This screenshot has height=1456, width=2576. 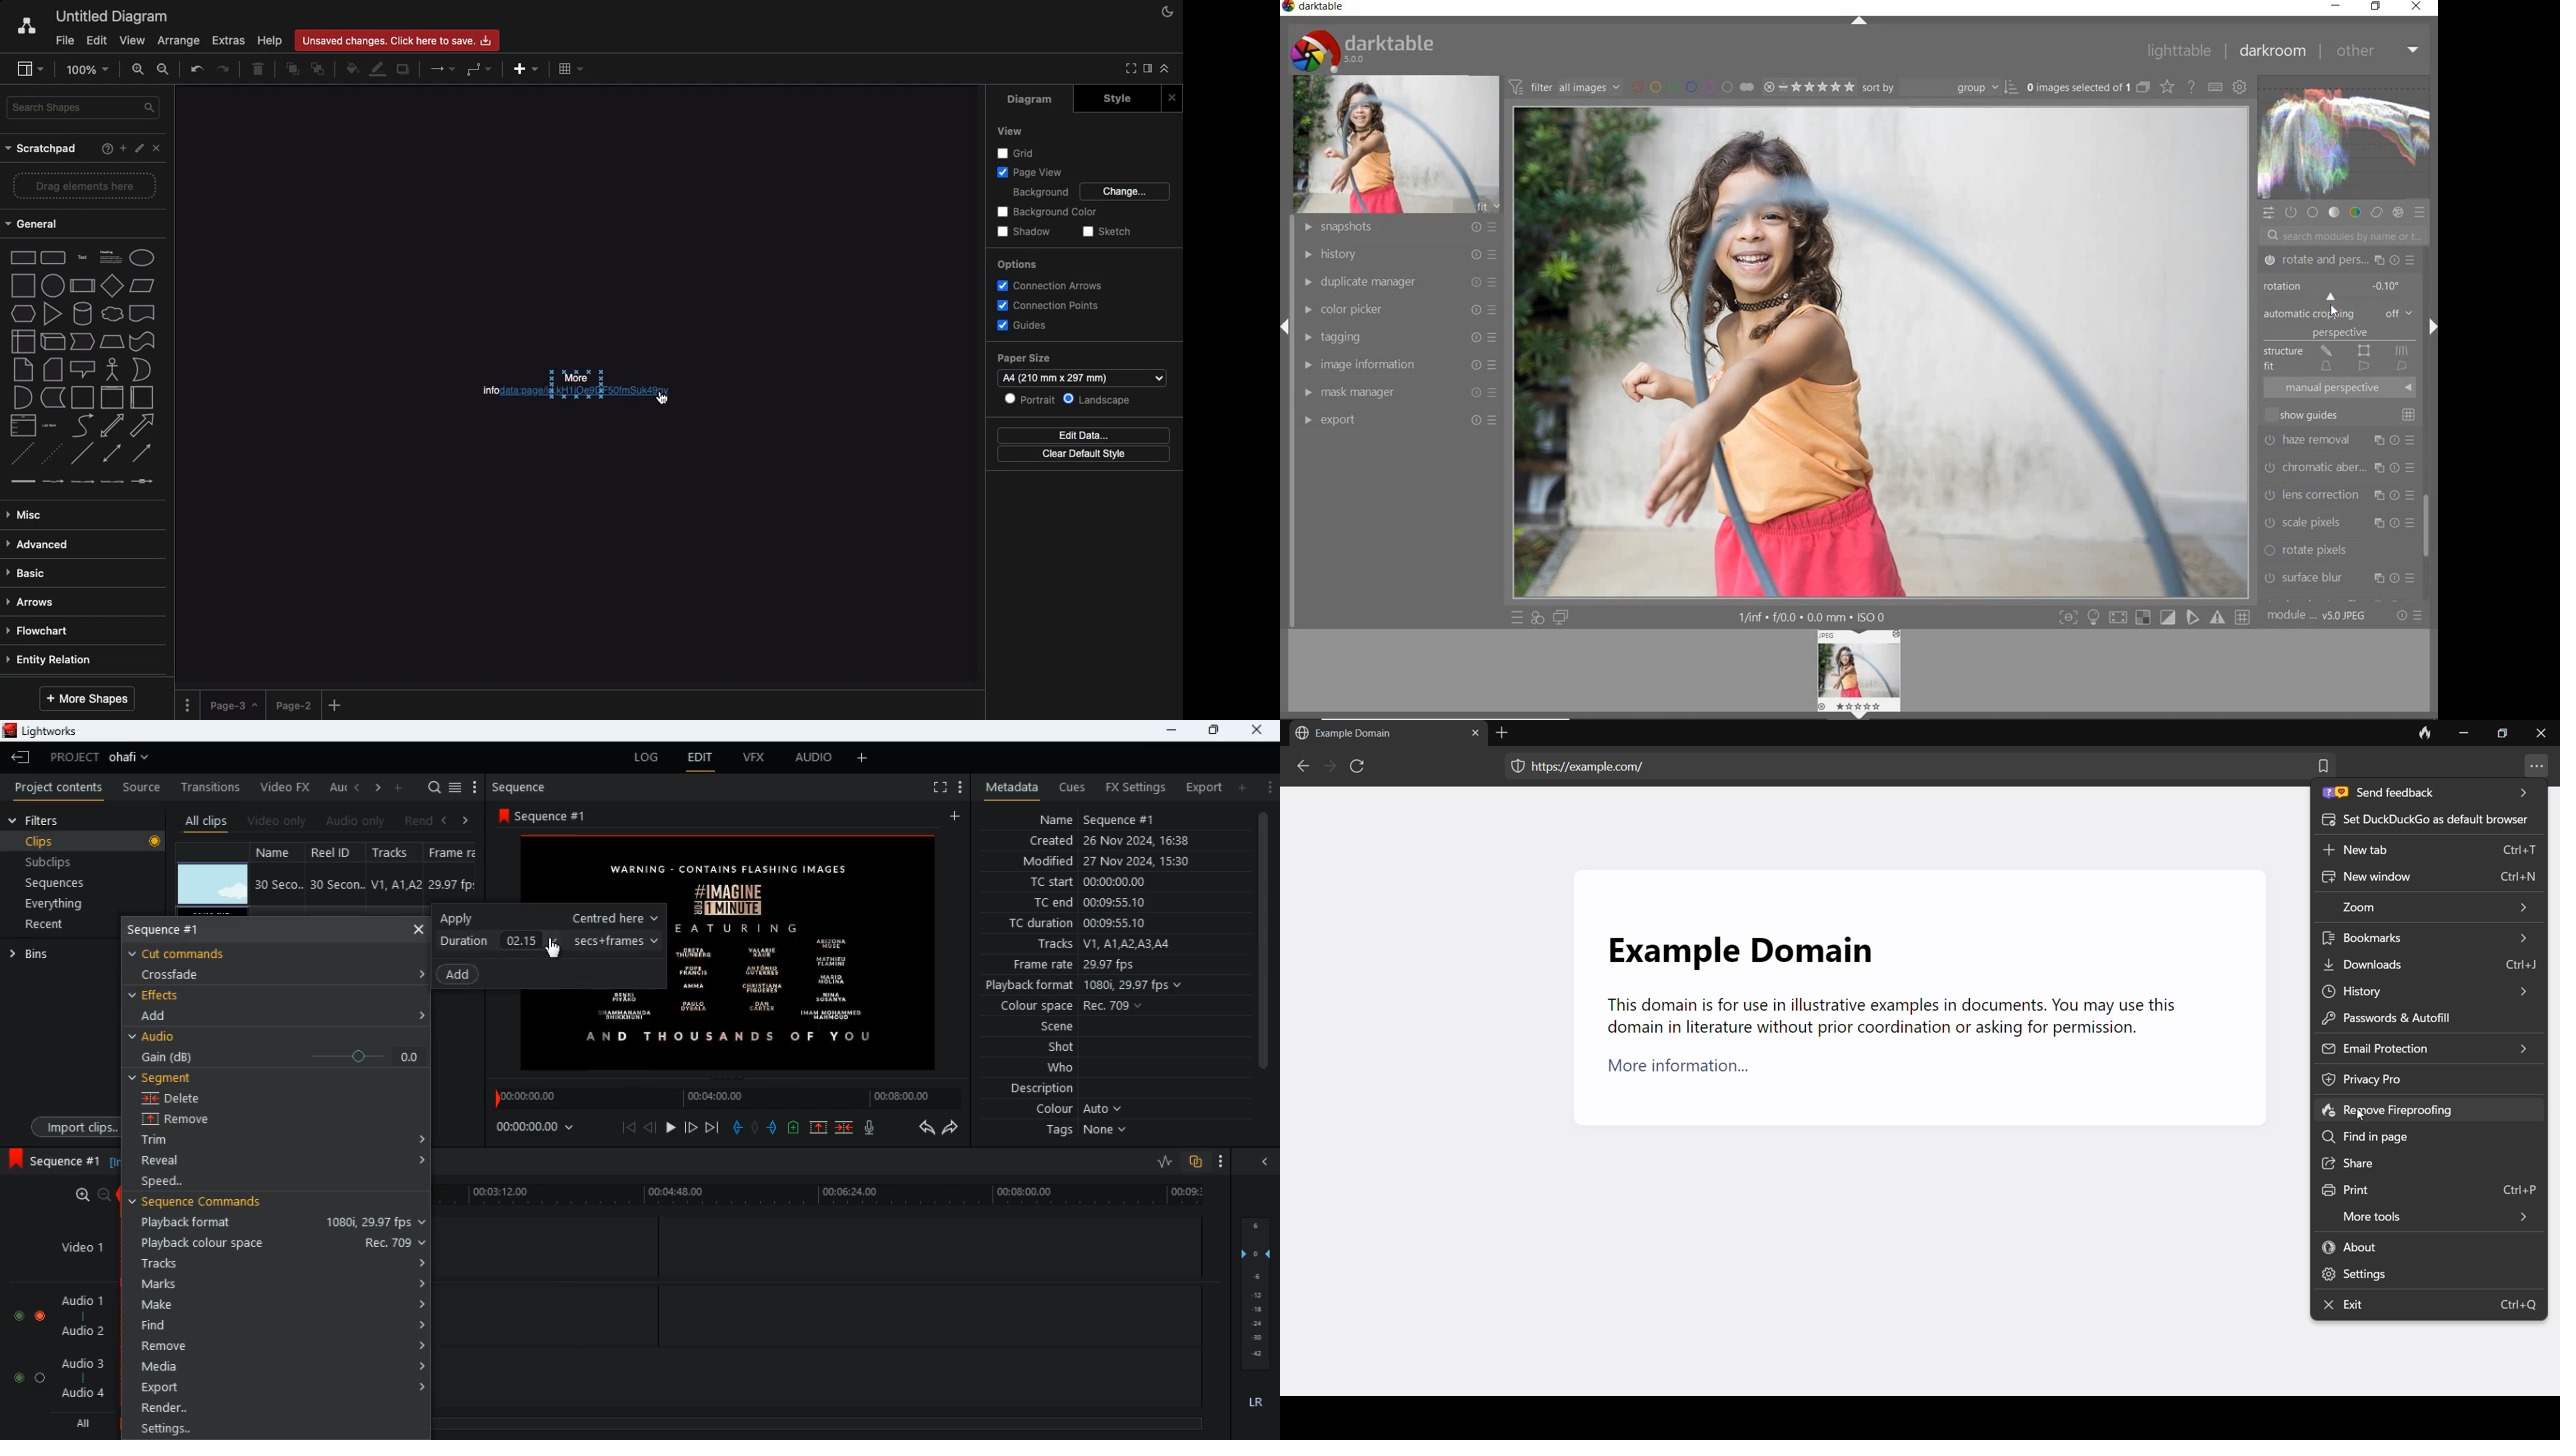 What do you see at coordinates (192, 1120) in the screenshot?
I see `remove` at bounding box center [192, 1120].